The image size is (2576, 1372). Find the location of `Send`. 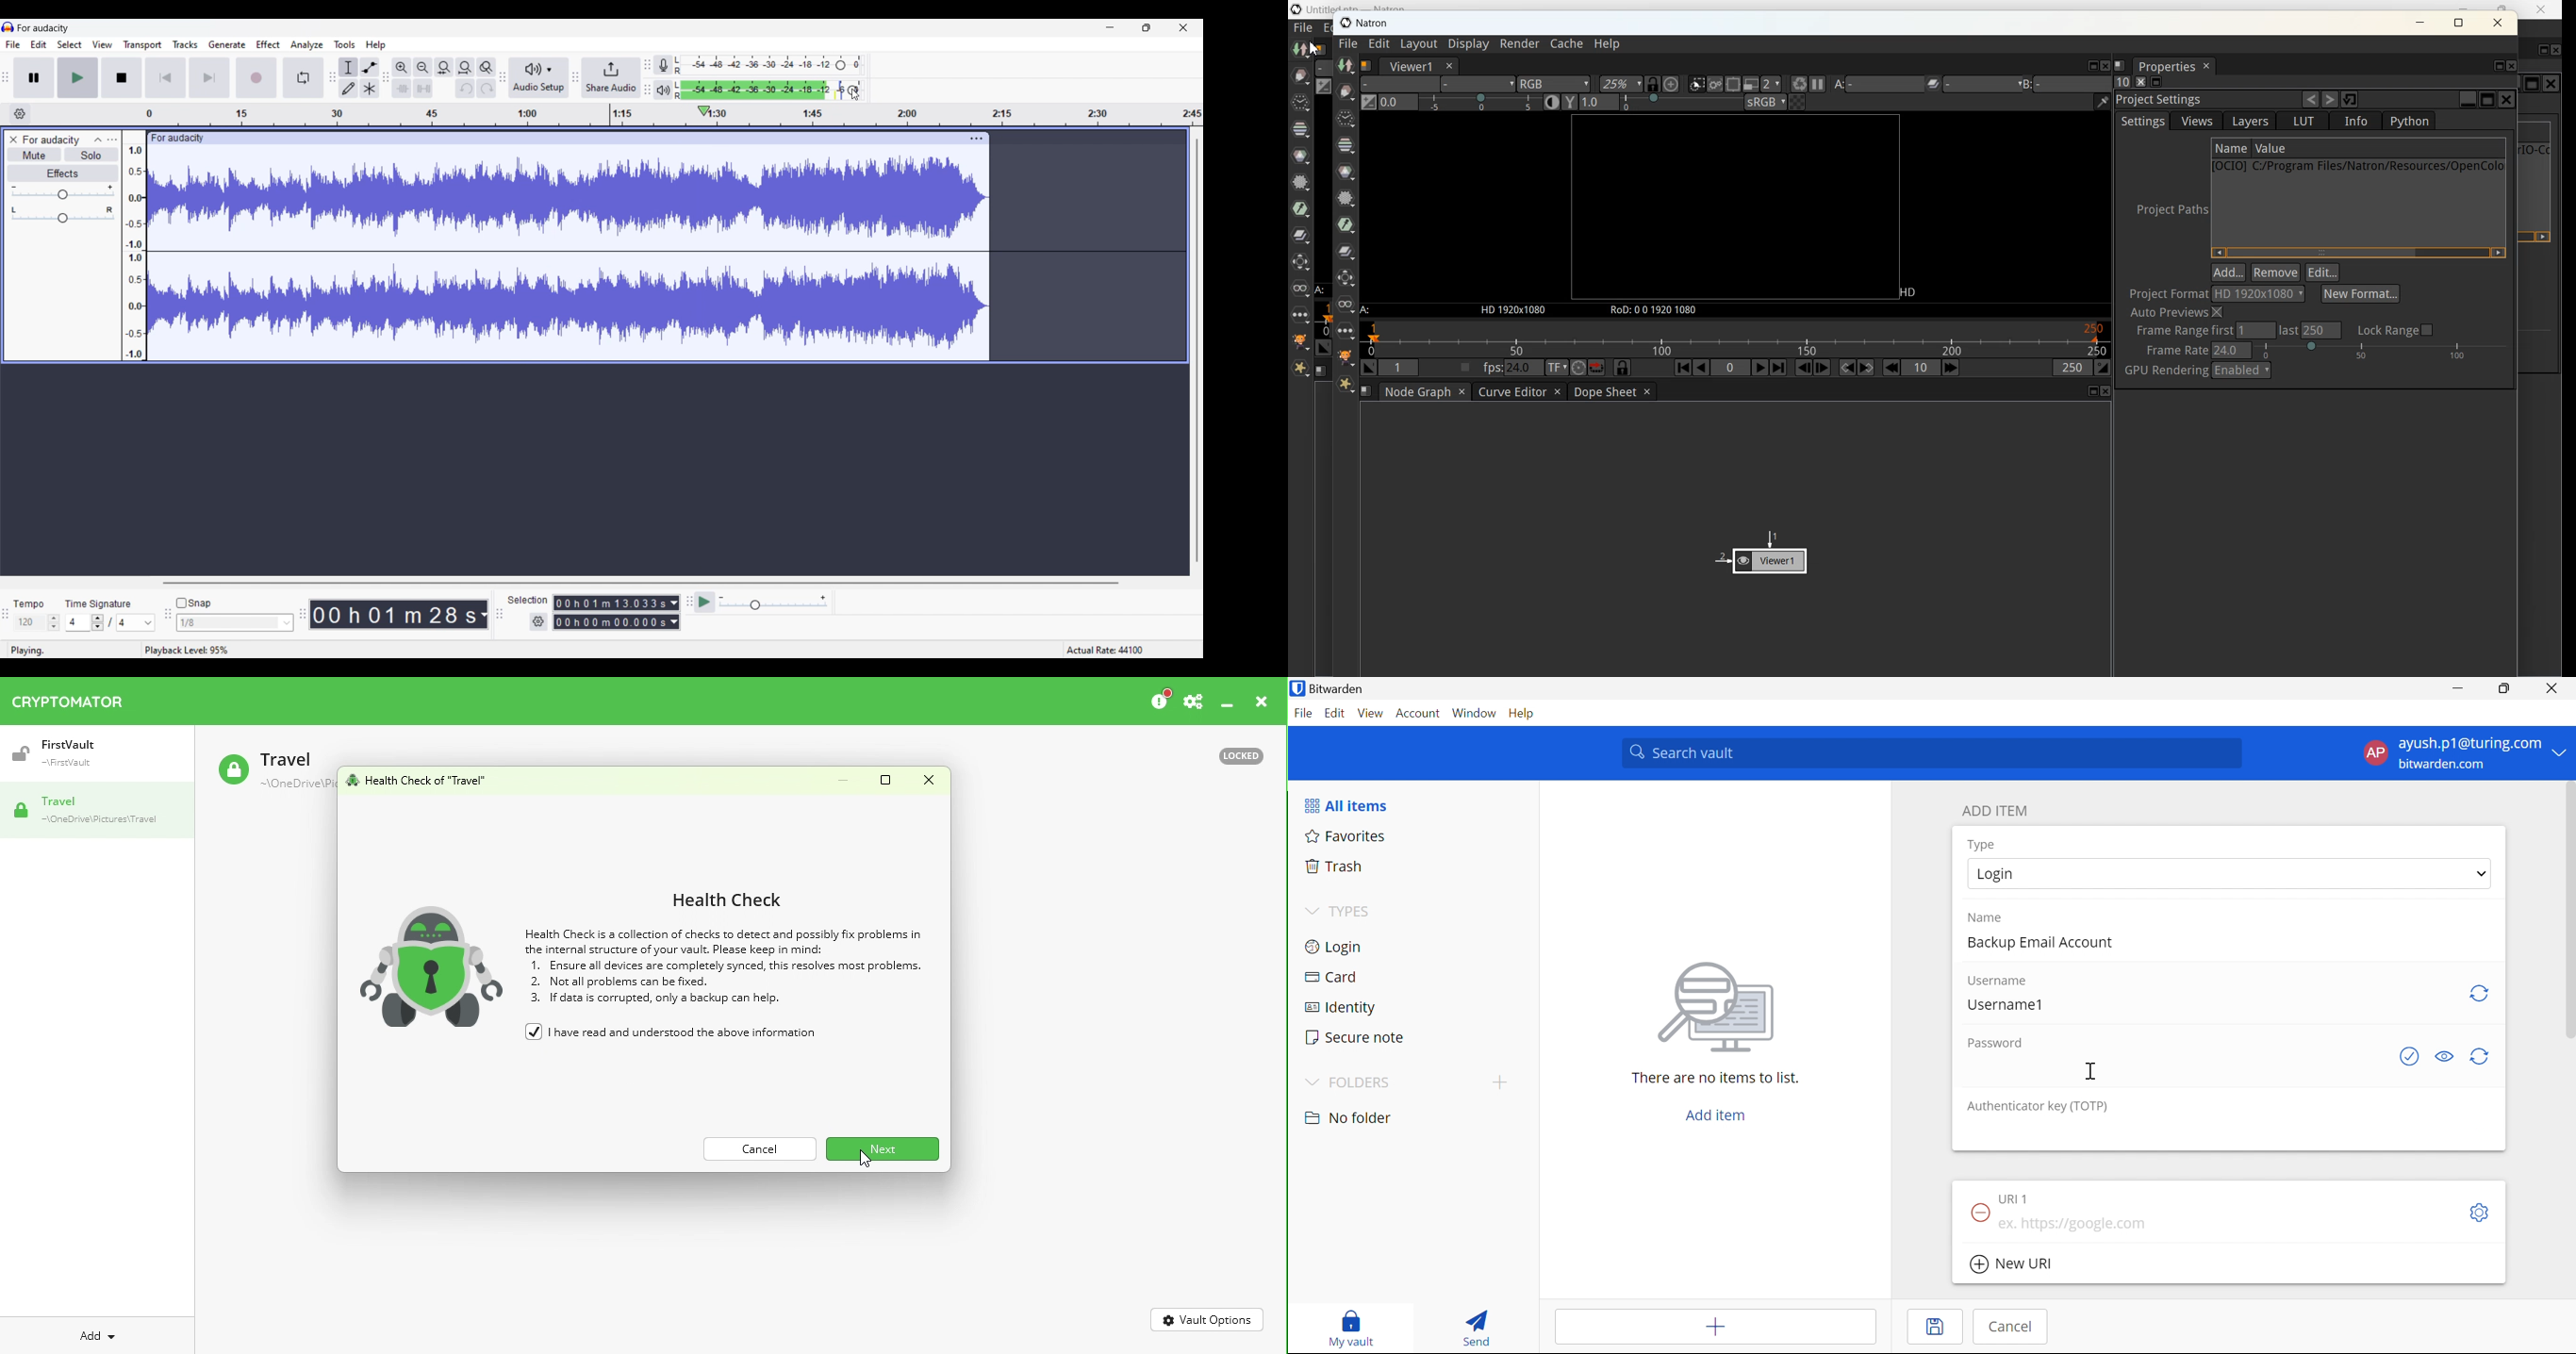

Send is located at coordinates (1480, 1327).